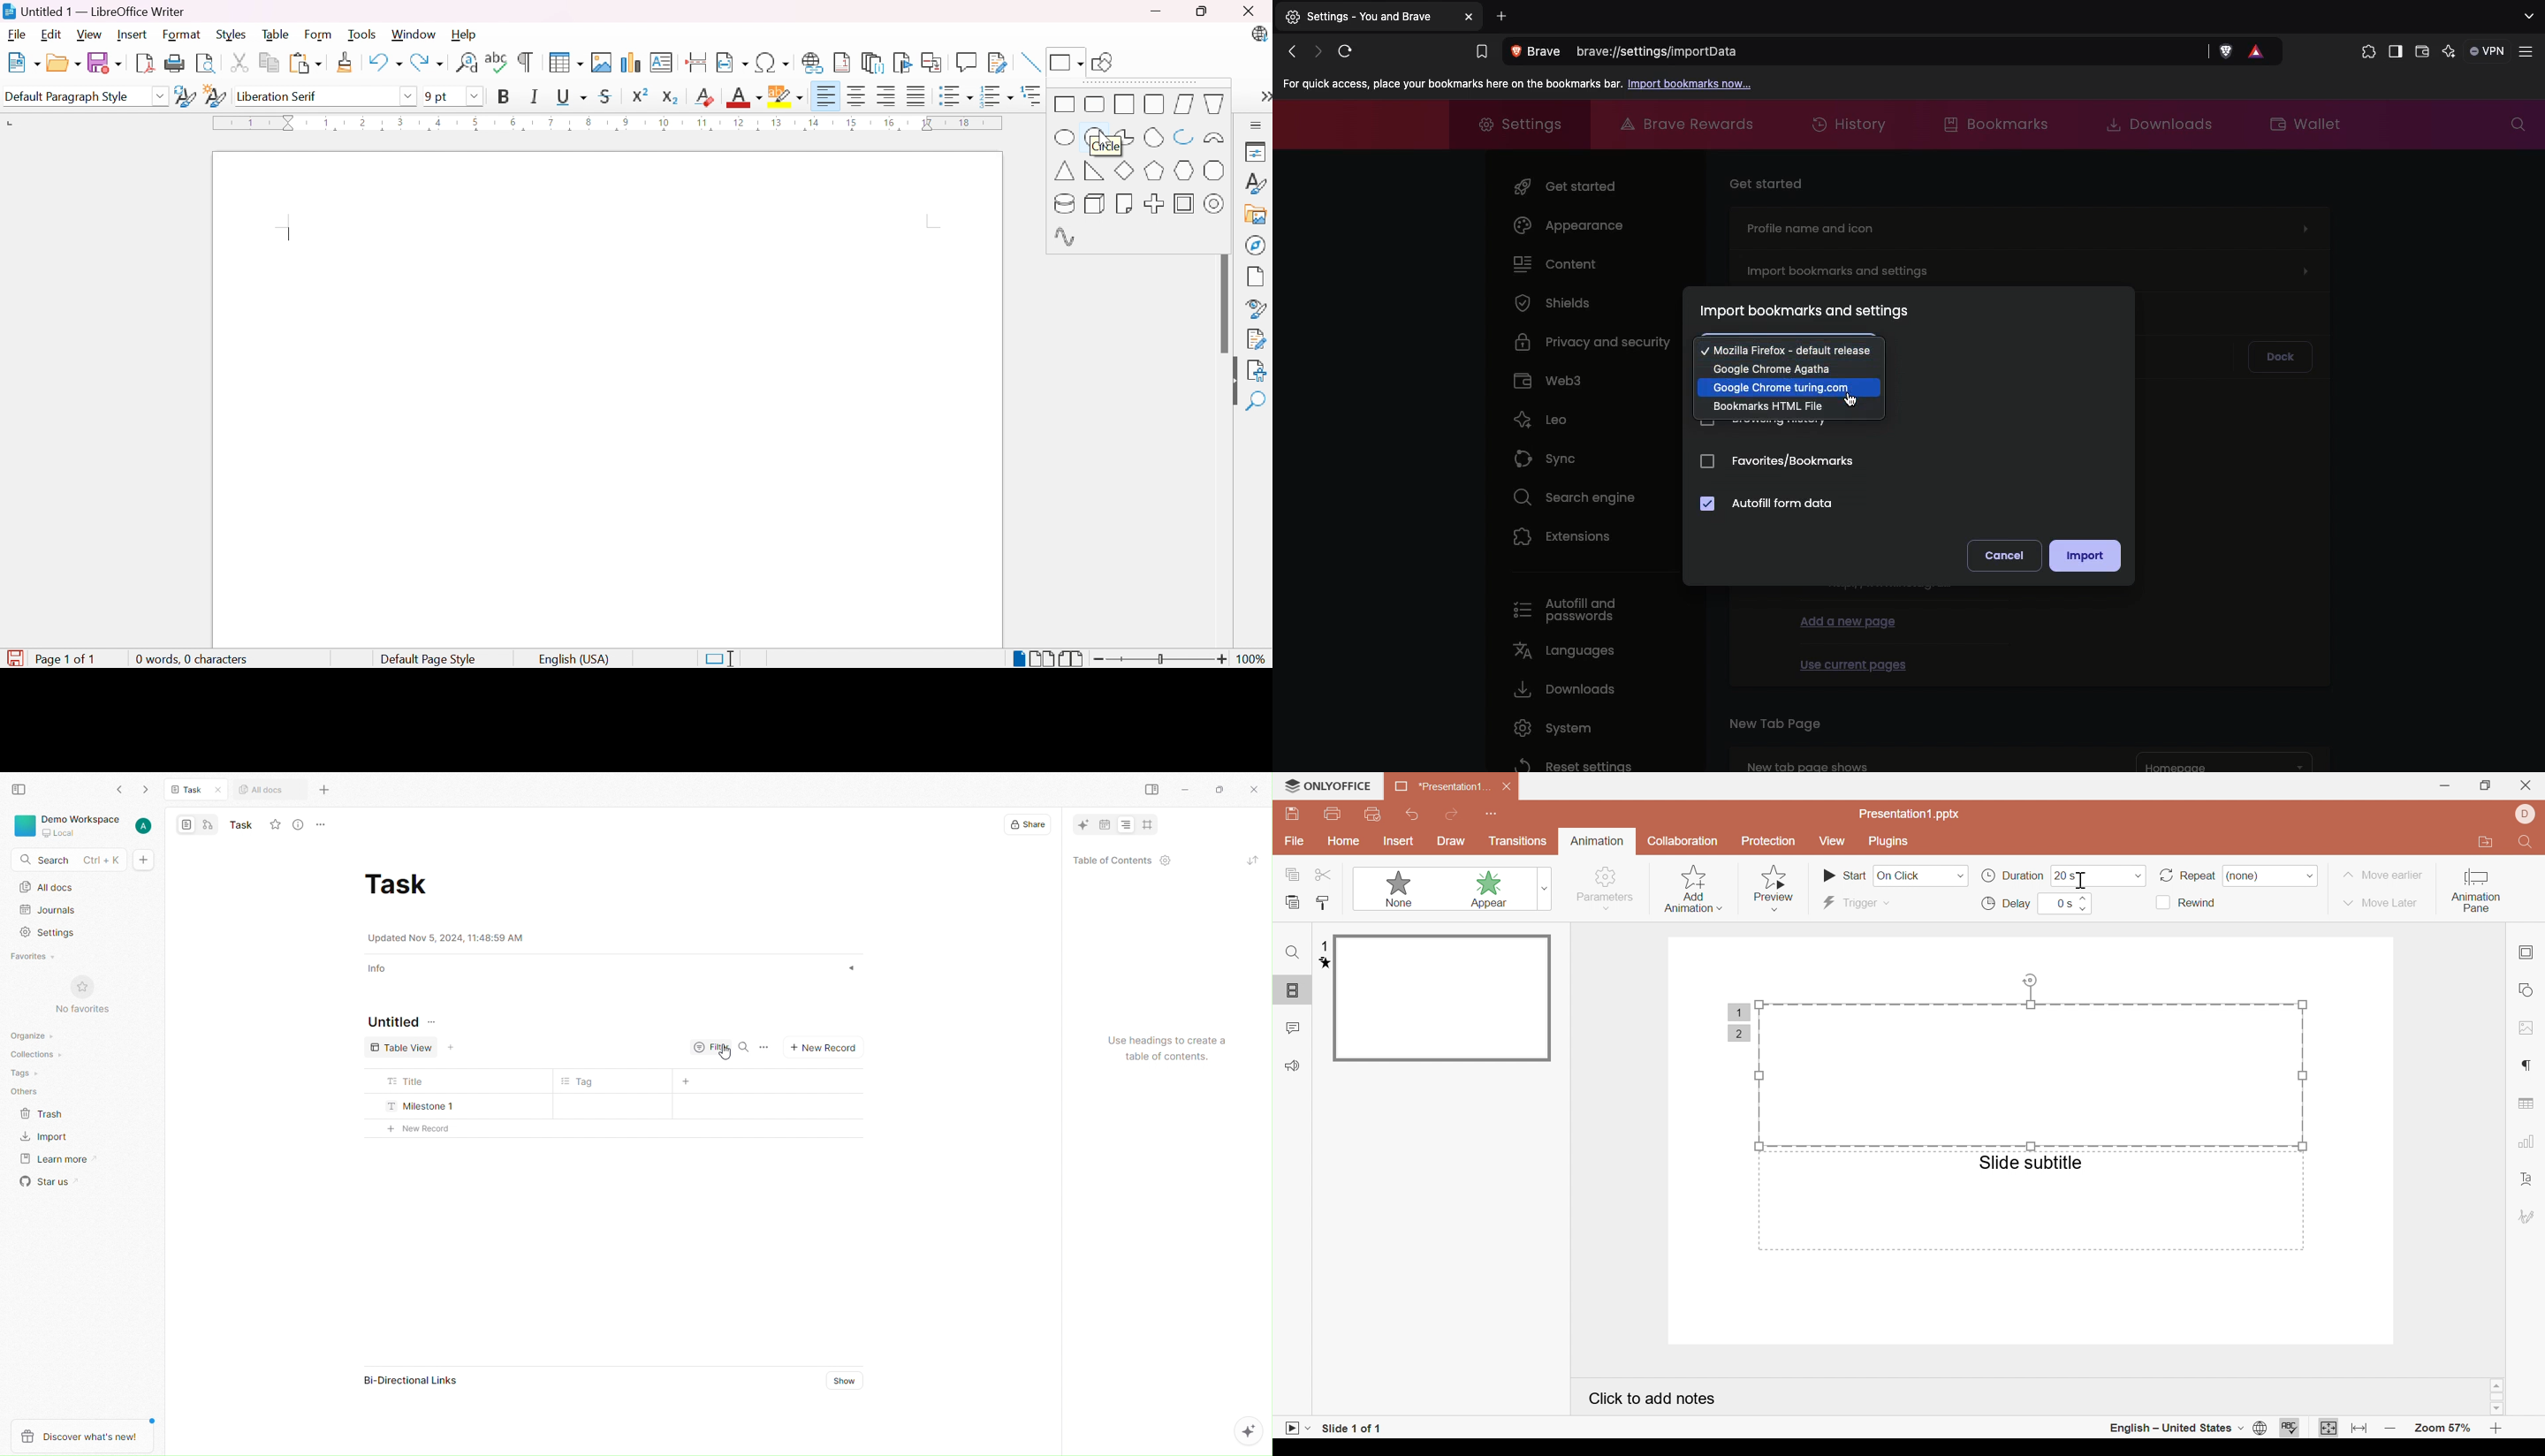  What do you see at coordinates (1769, 504) in the screenshot?
I see `Autofill form data` at bounding box center [1769, 504].